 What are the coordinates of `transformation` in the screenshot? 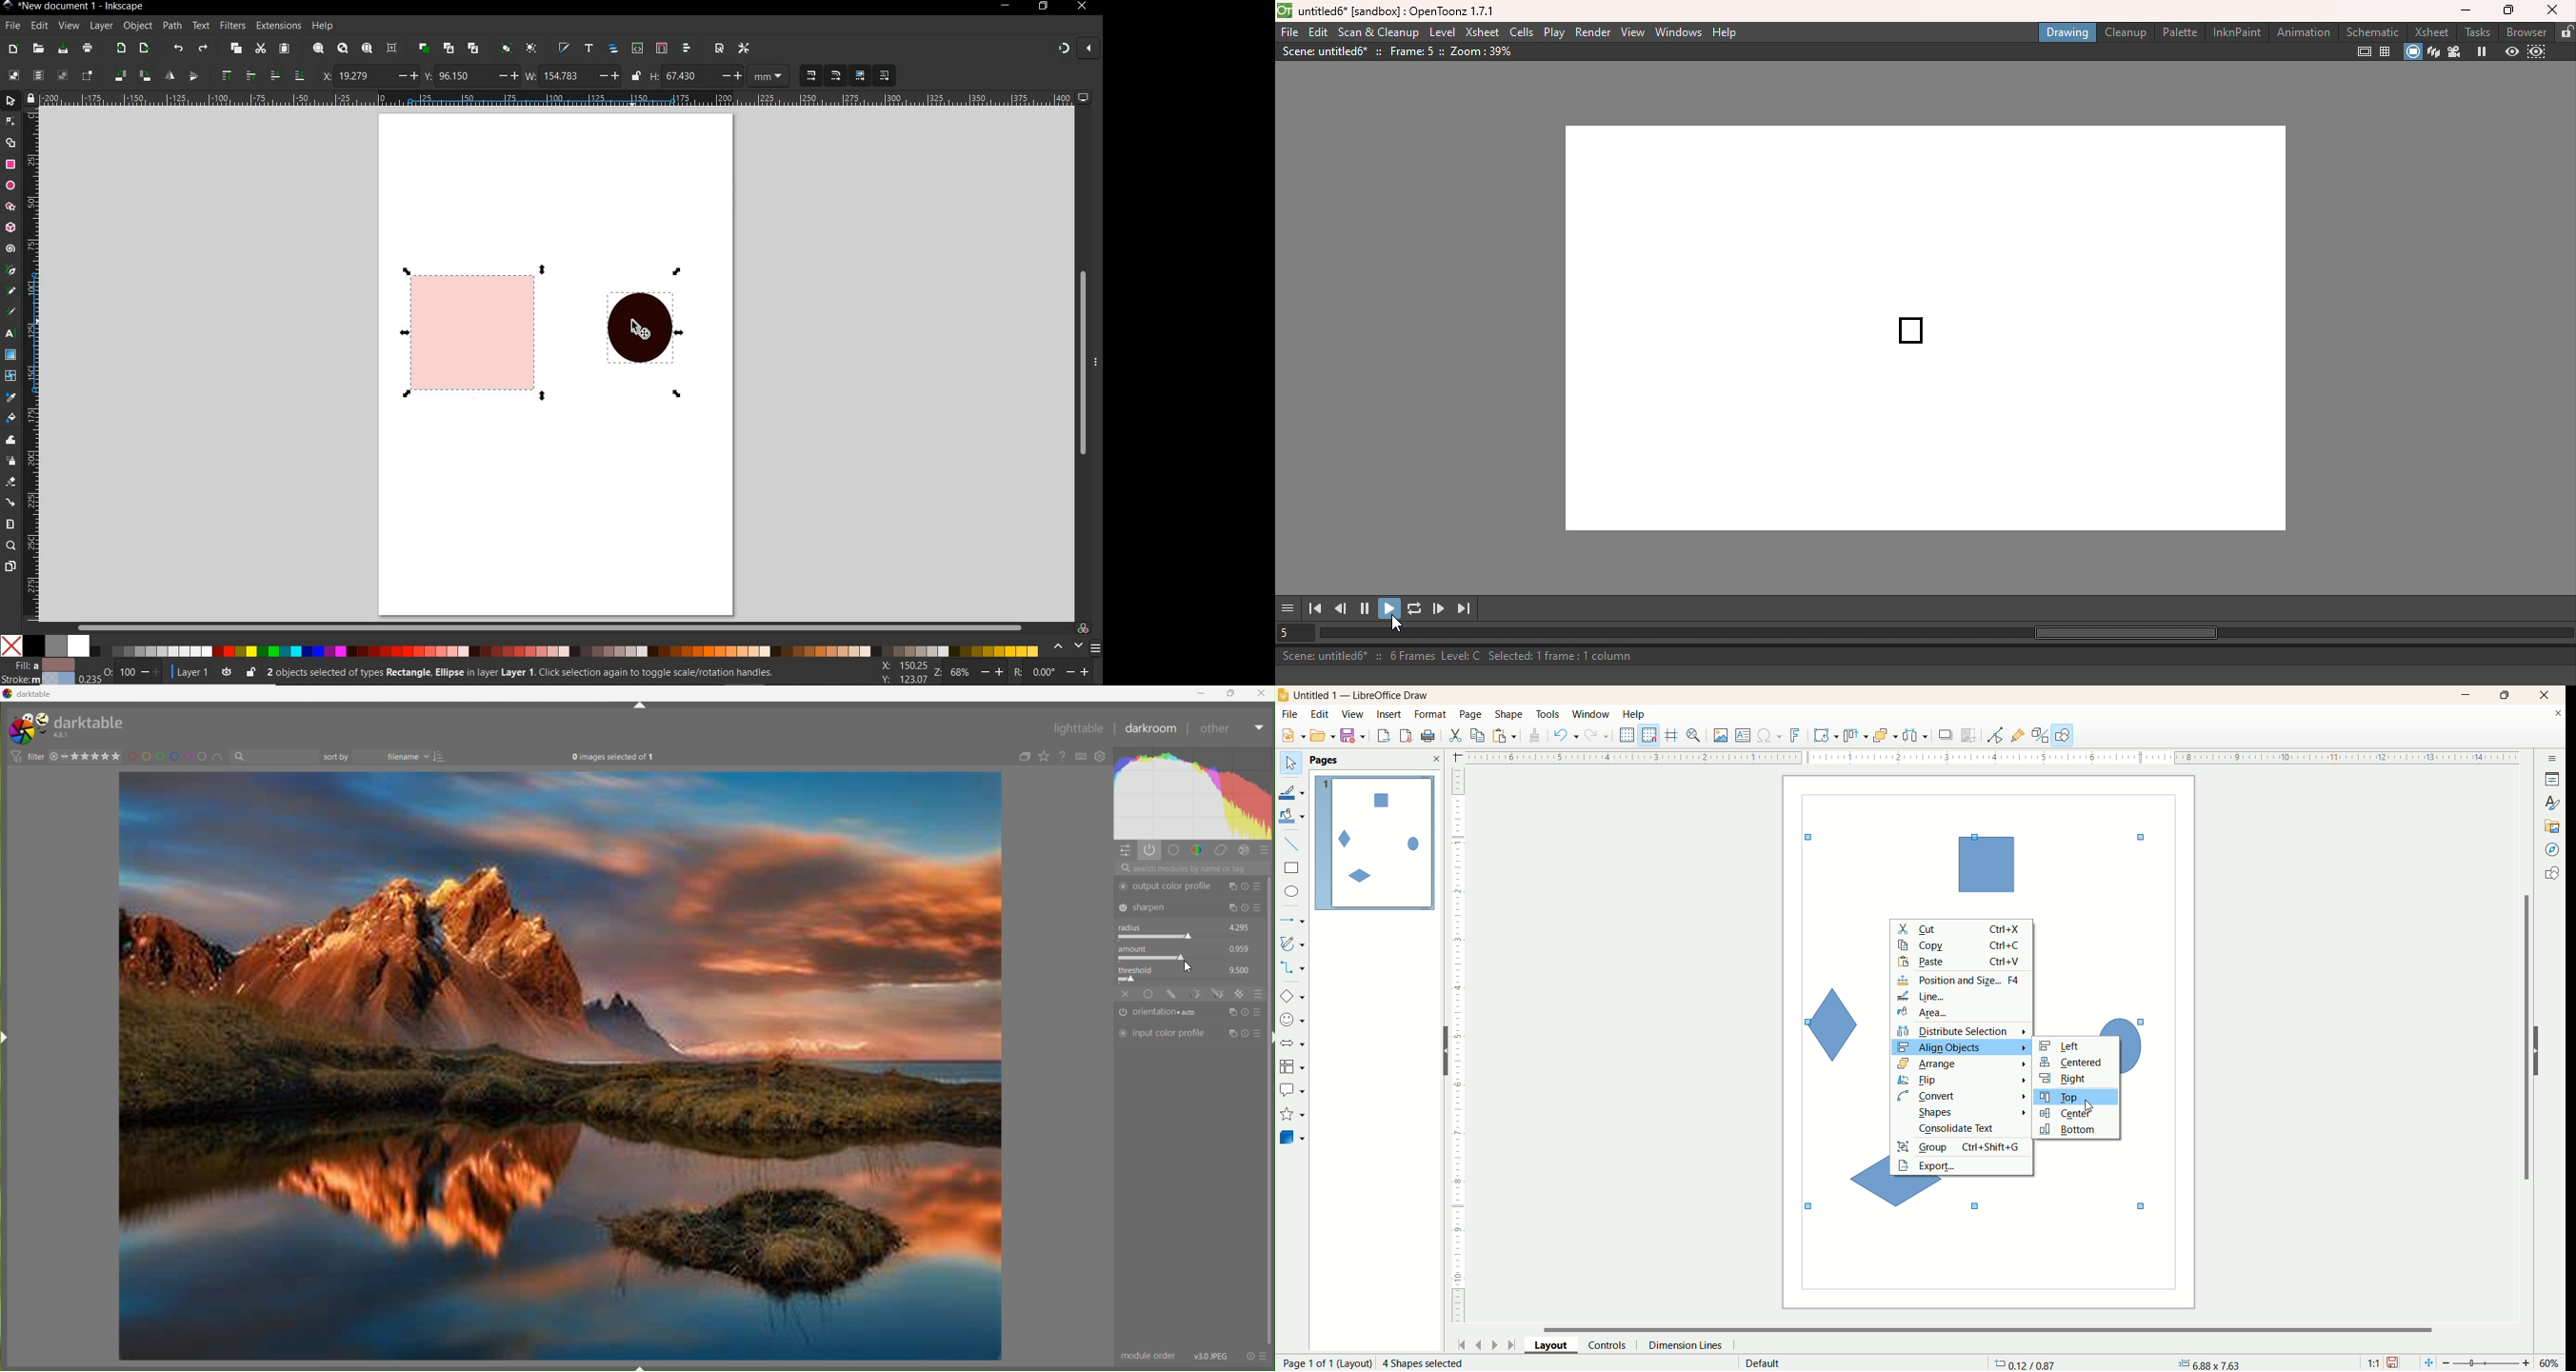 It's located at (1826, 736).